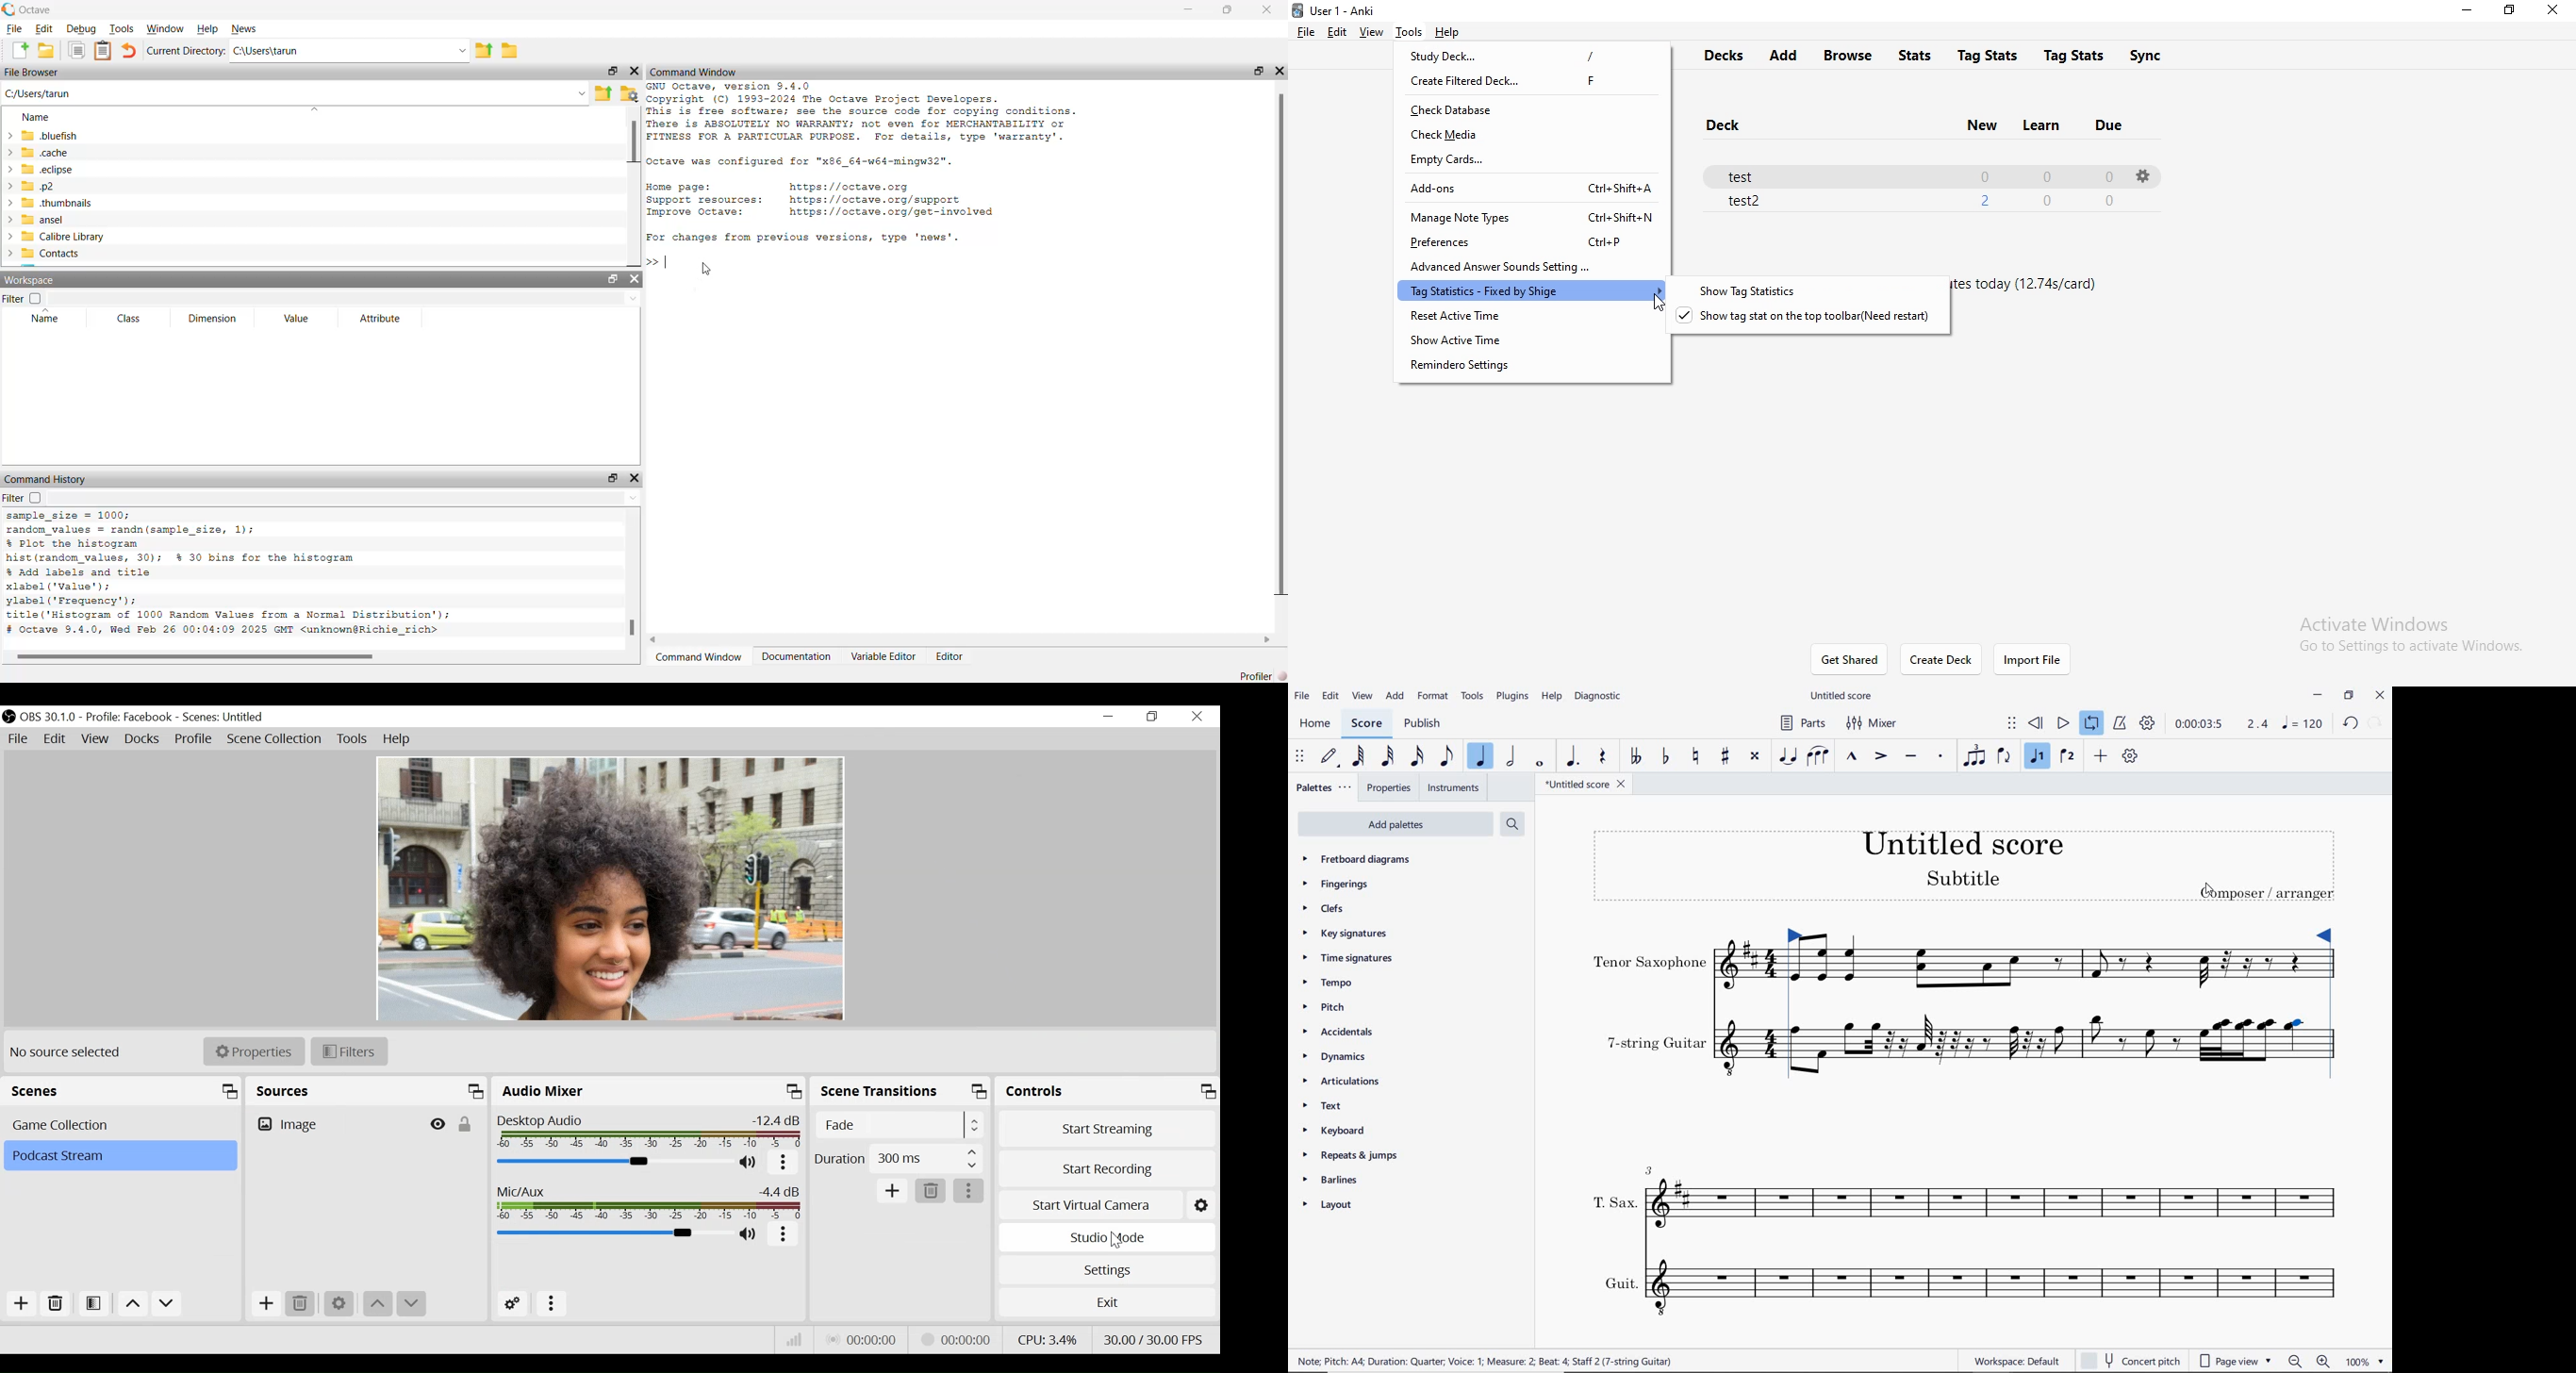 Image resolution: width=2576 pixels, height=1400 pixels. Describe the element at coordinates (1152, 1337) in the screenshot. I see `Frame Per Second` at that location.